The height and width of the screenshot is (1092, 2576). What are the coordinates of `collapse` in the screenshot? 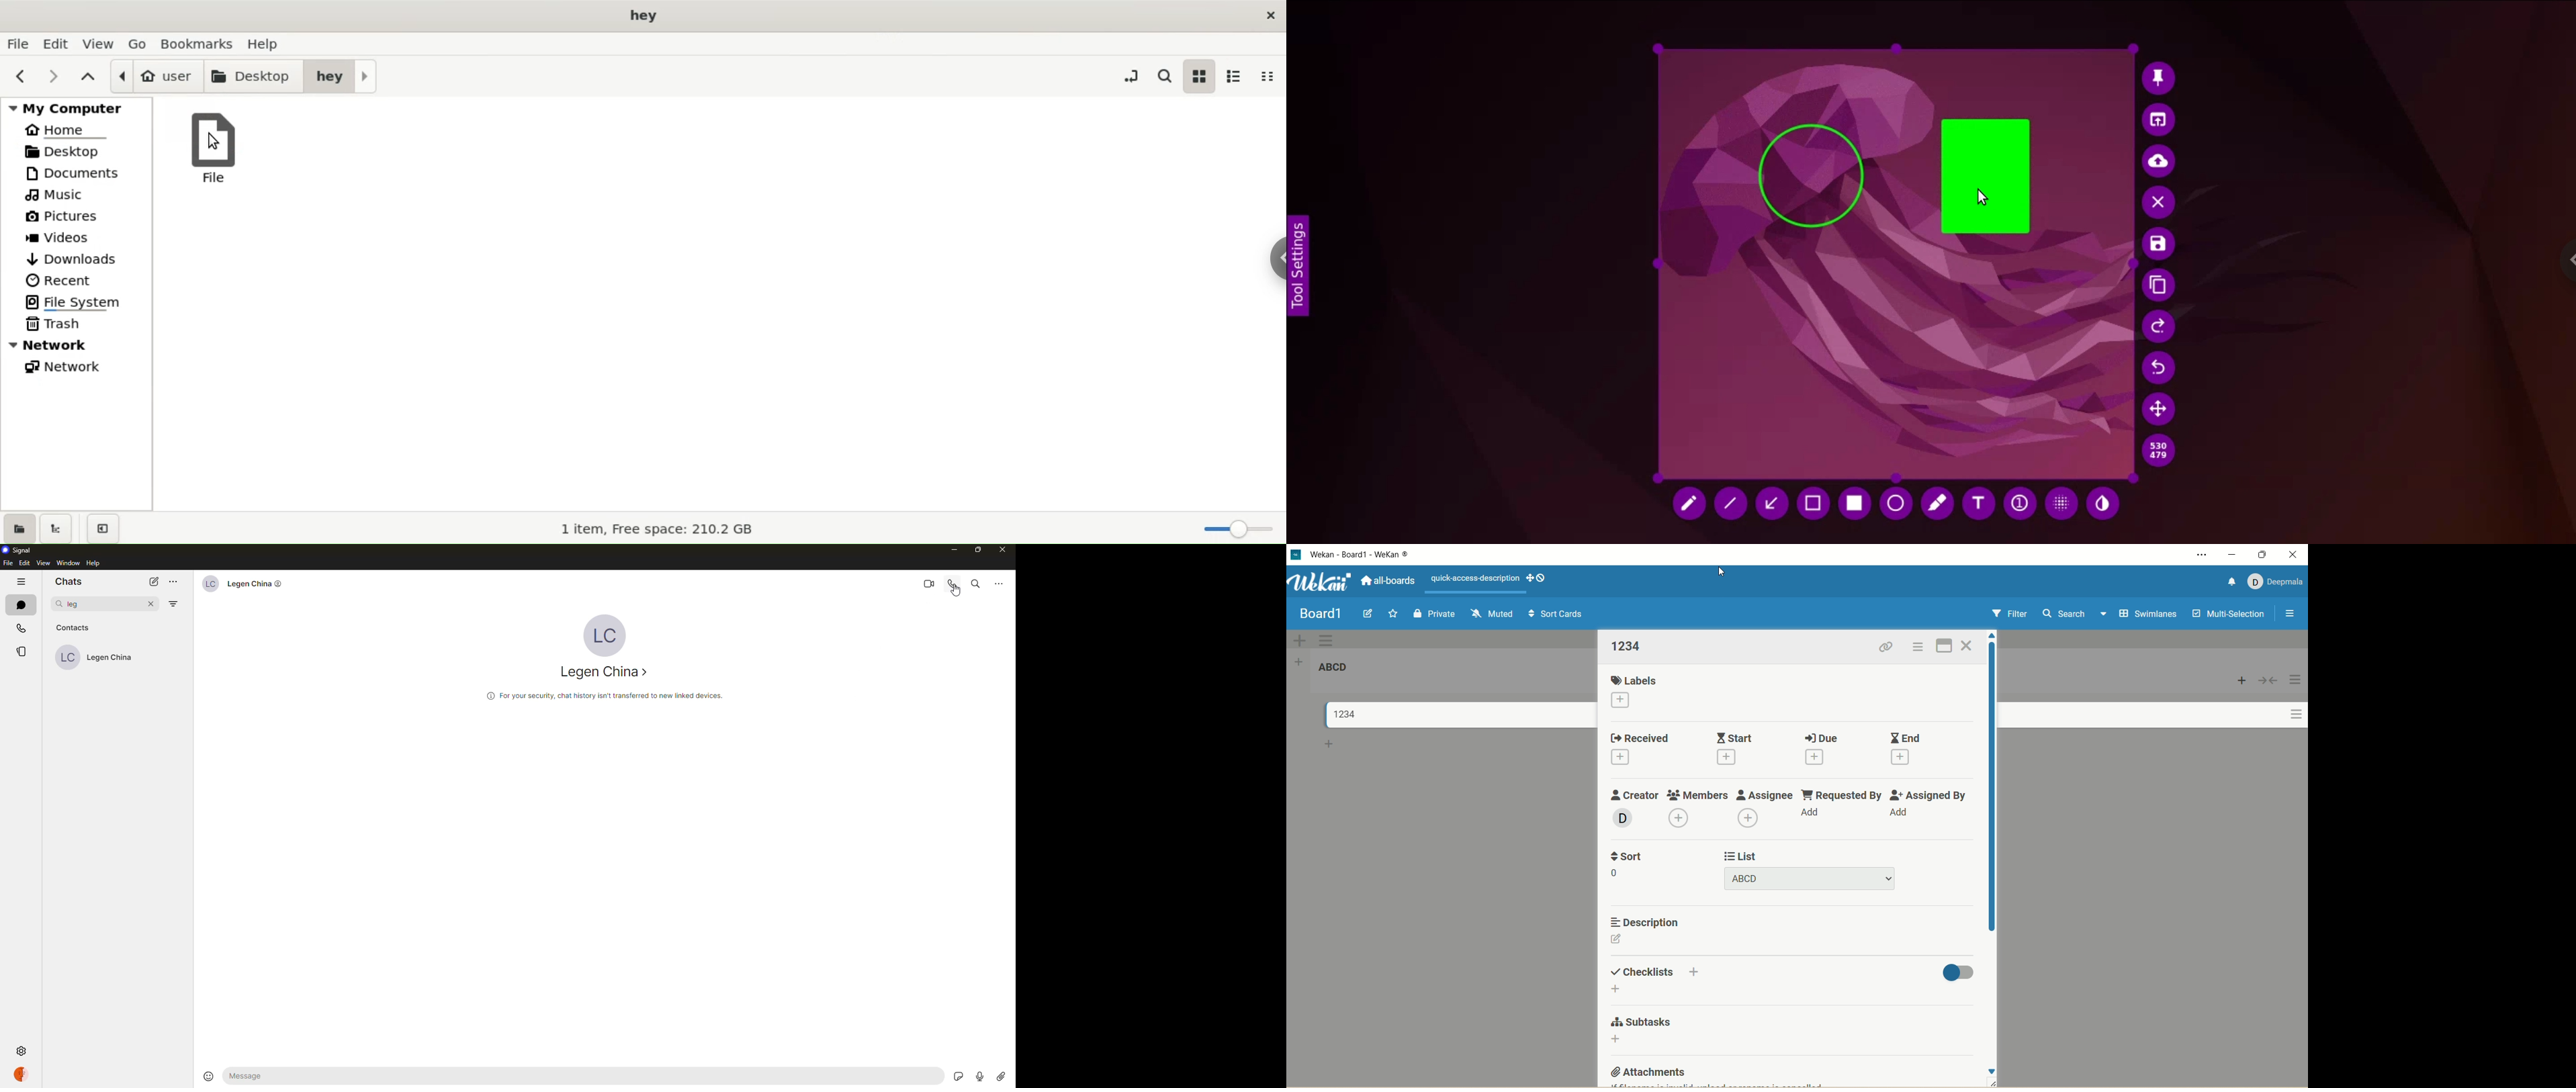 It's located at (2269, 680).